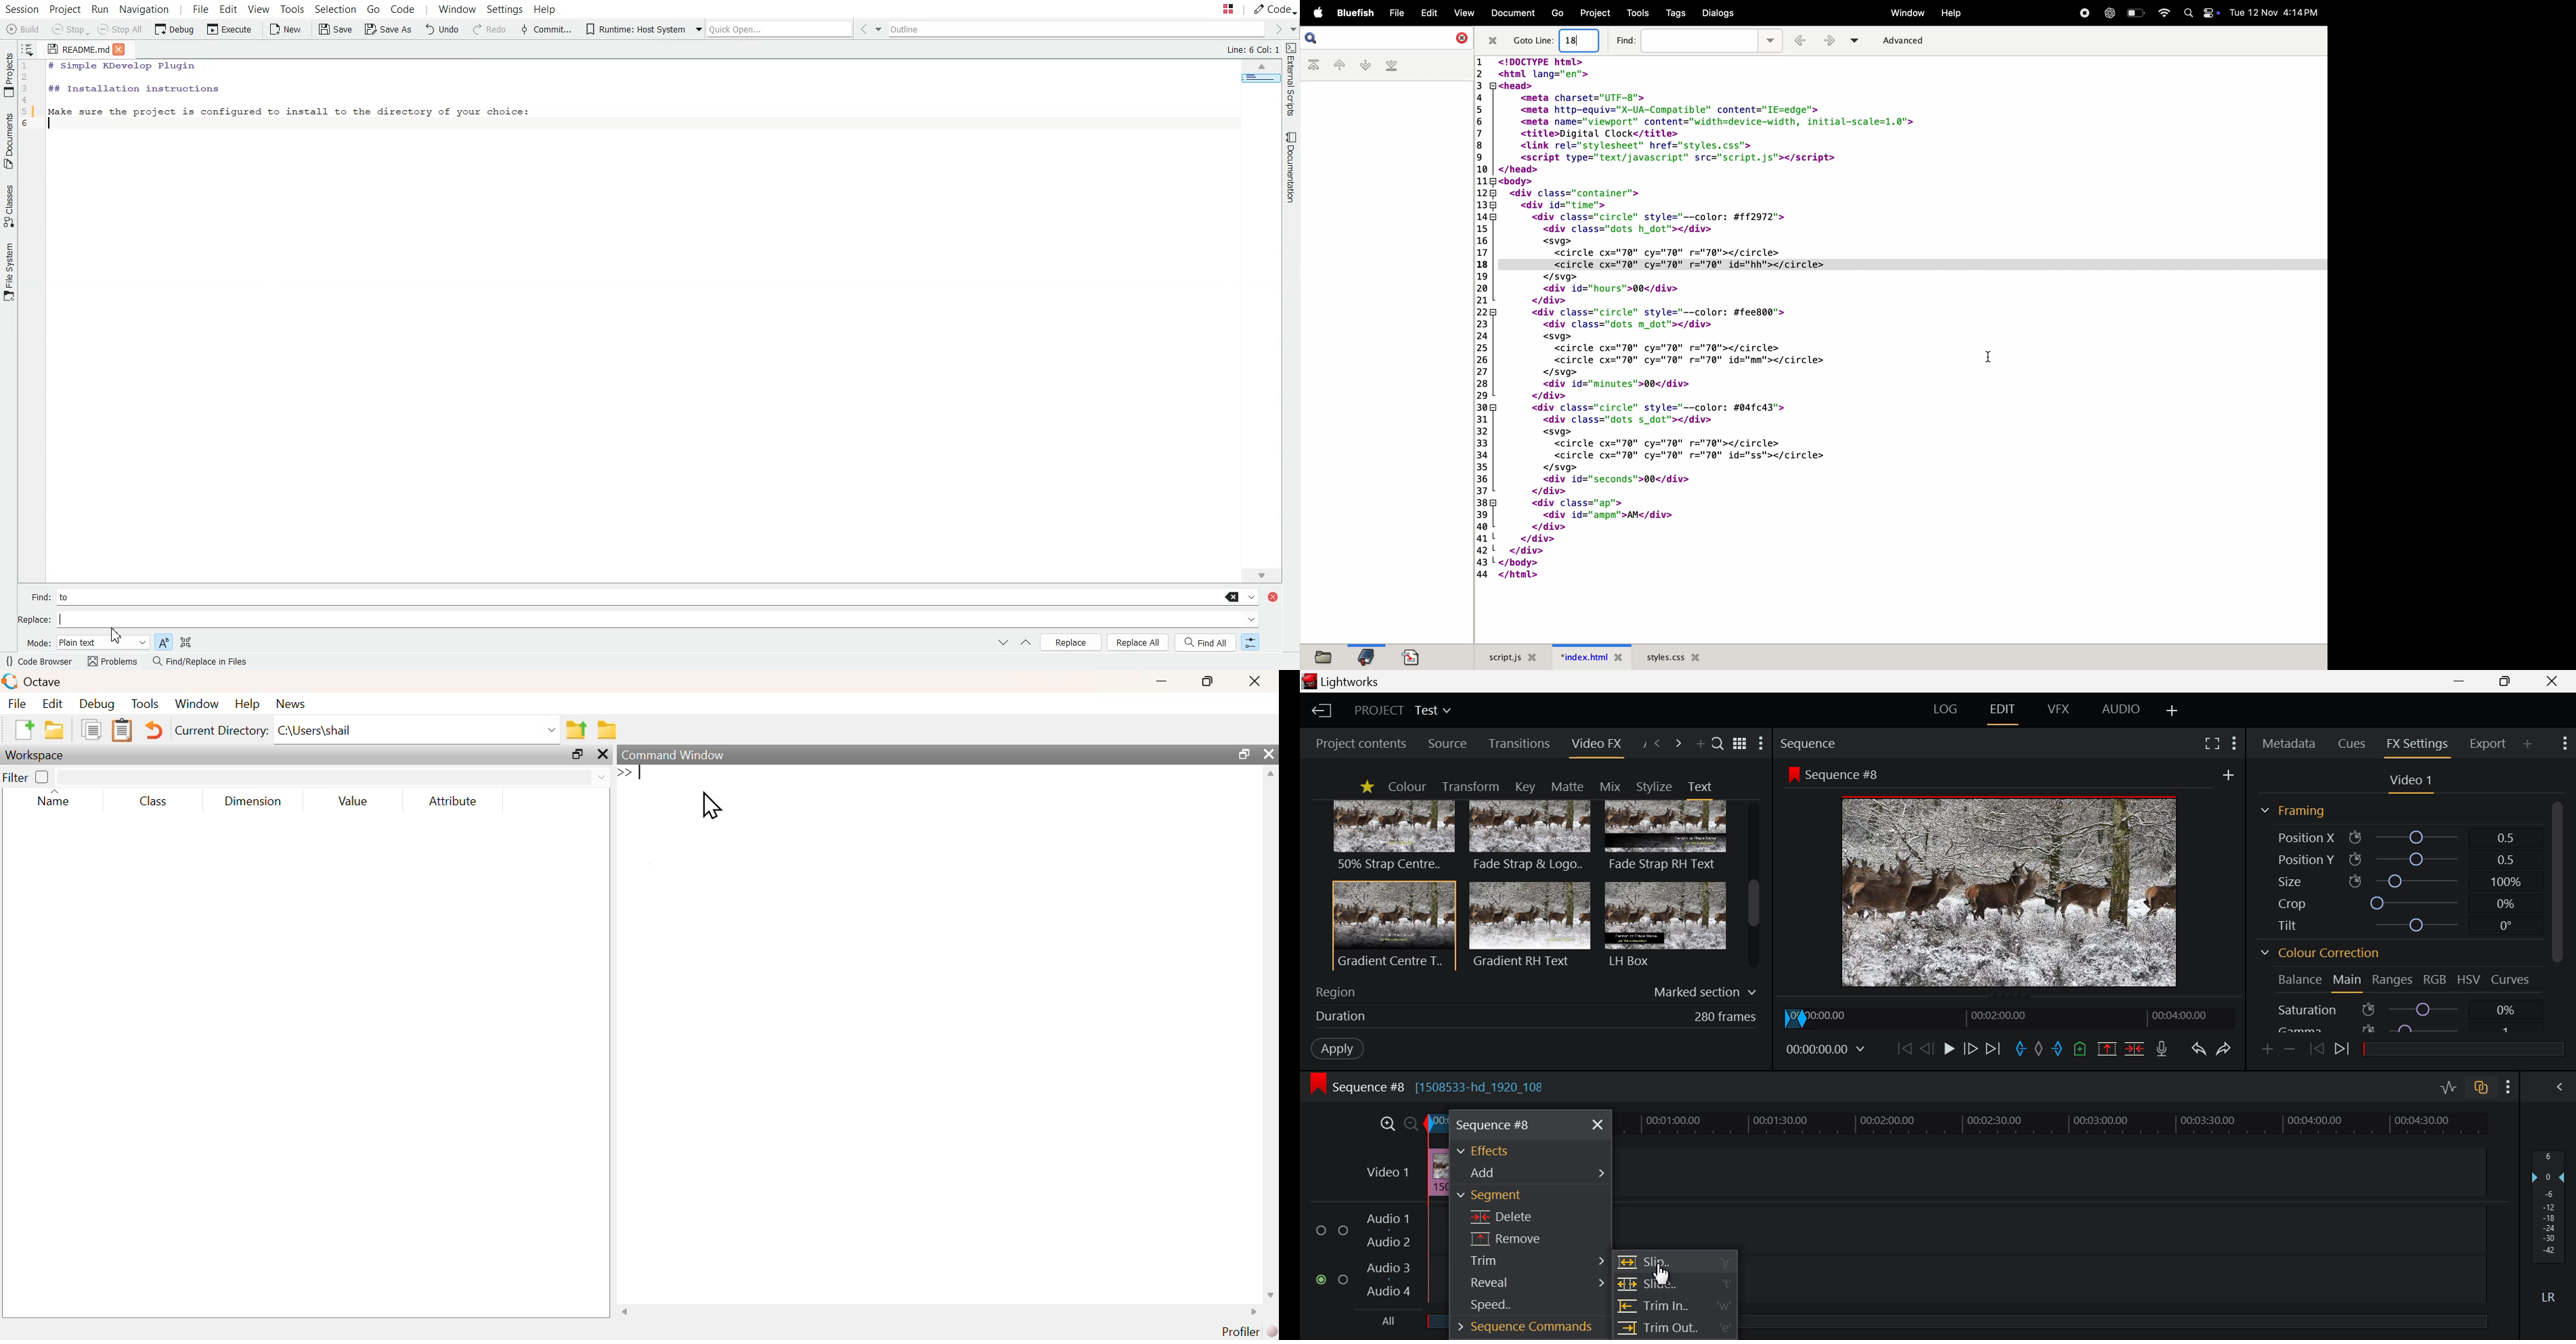 The width and height of the screenshot is (2576, 1344). What do you see at coordinates (2354, 742) in the screenshot?
I see `Cues` at bounding box center [2354, 742].